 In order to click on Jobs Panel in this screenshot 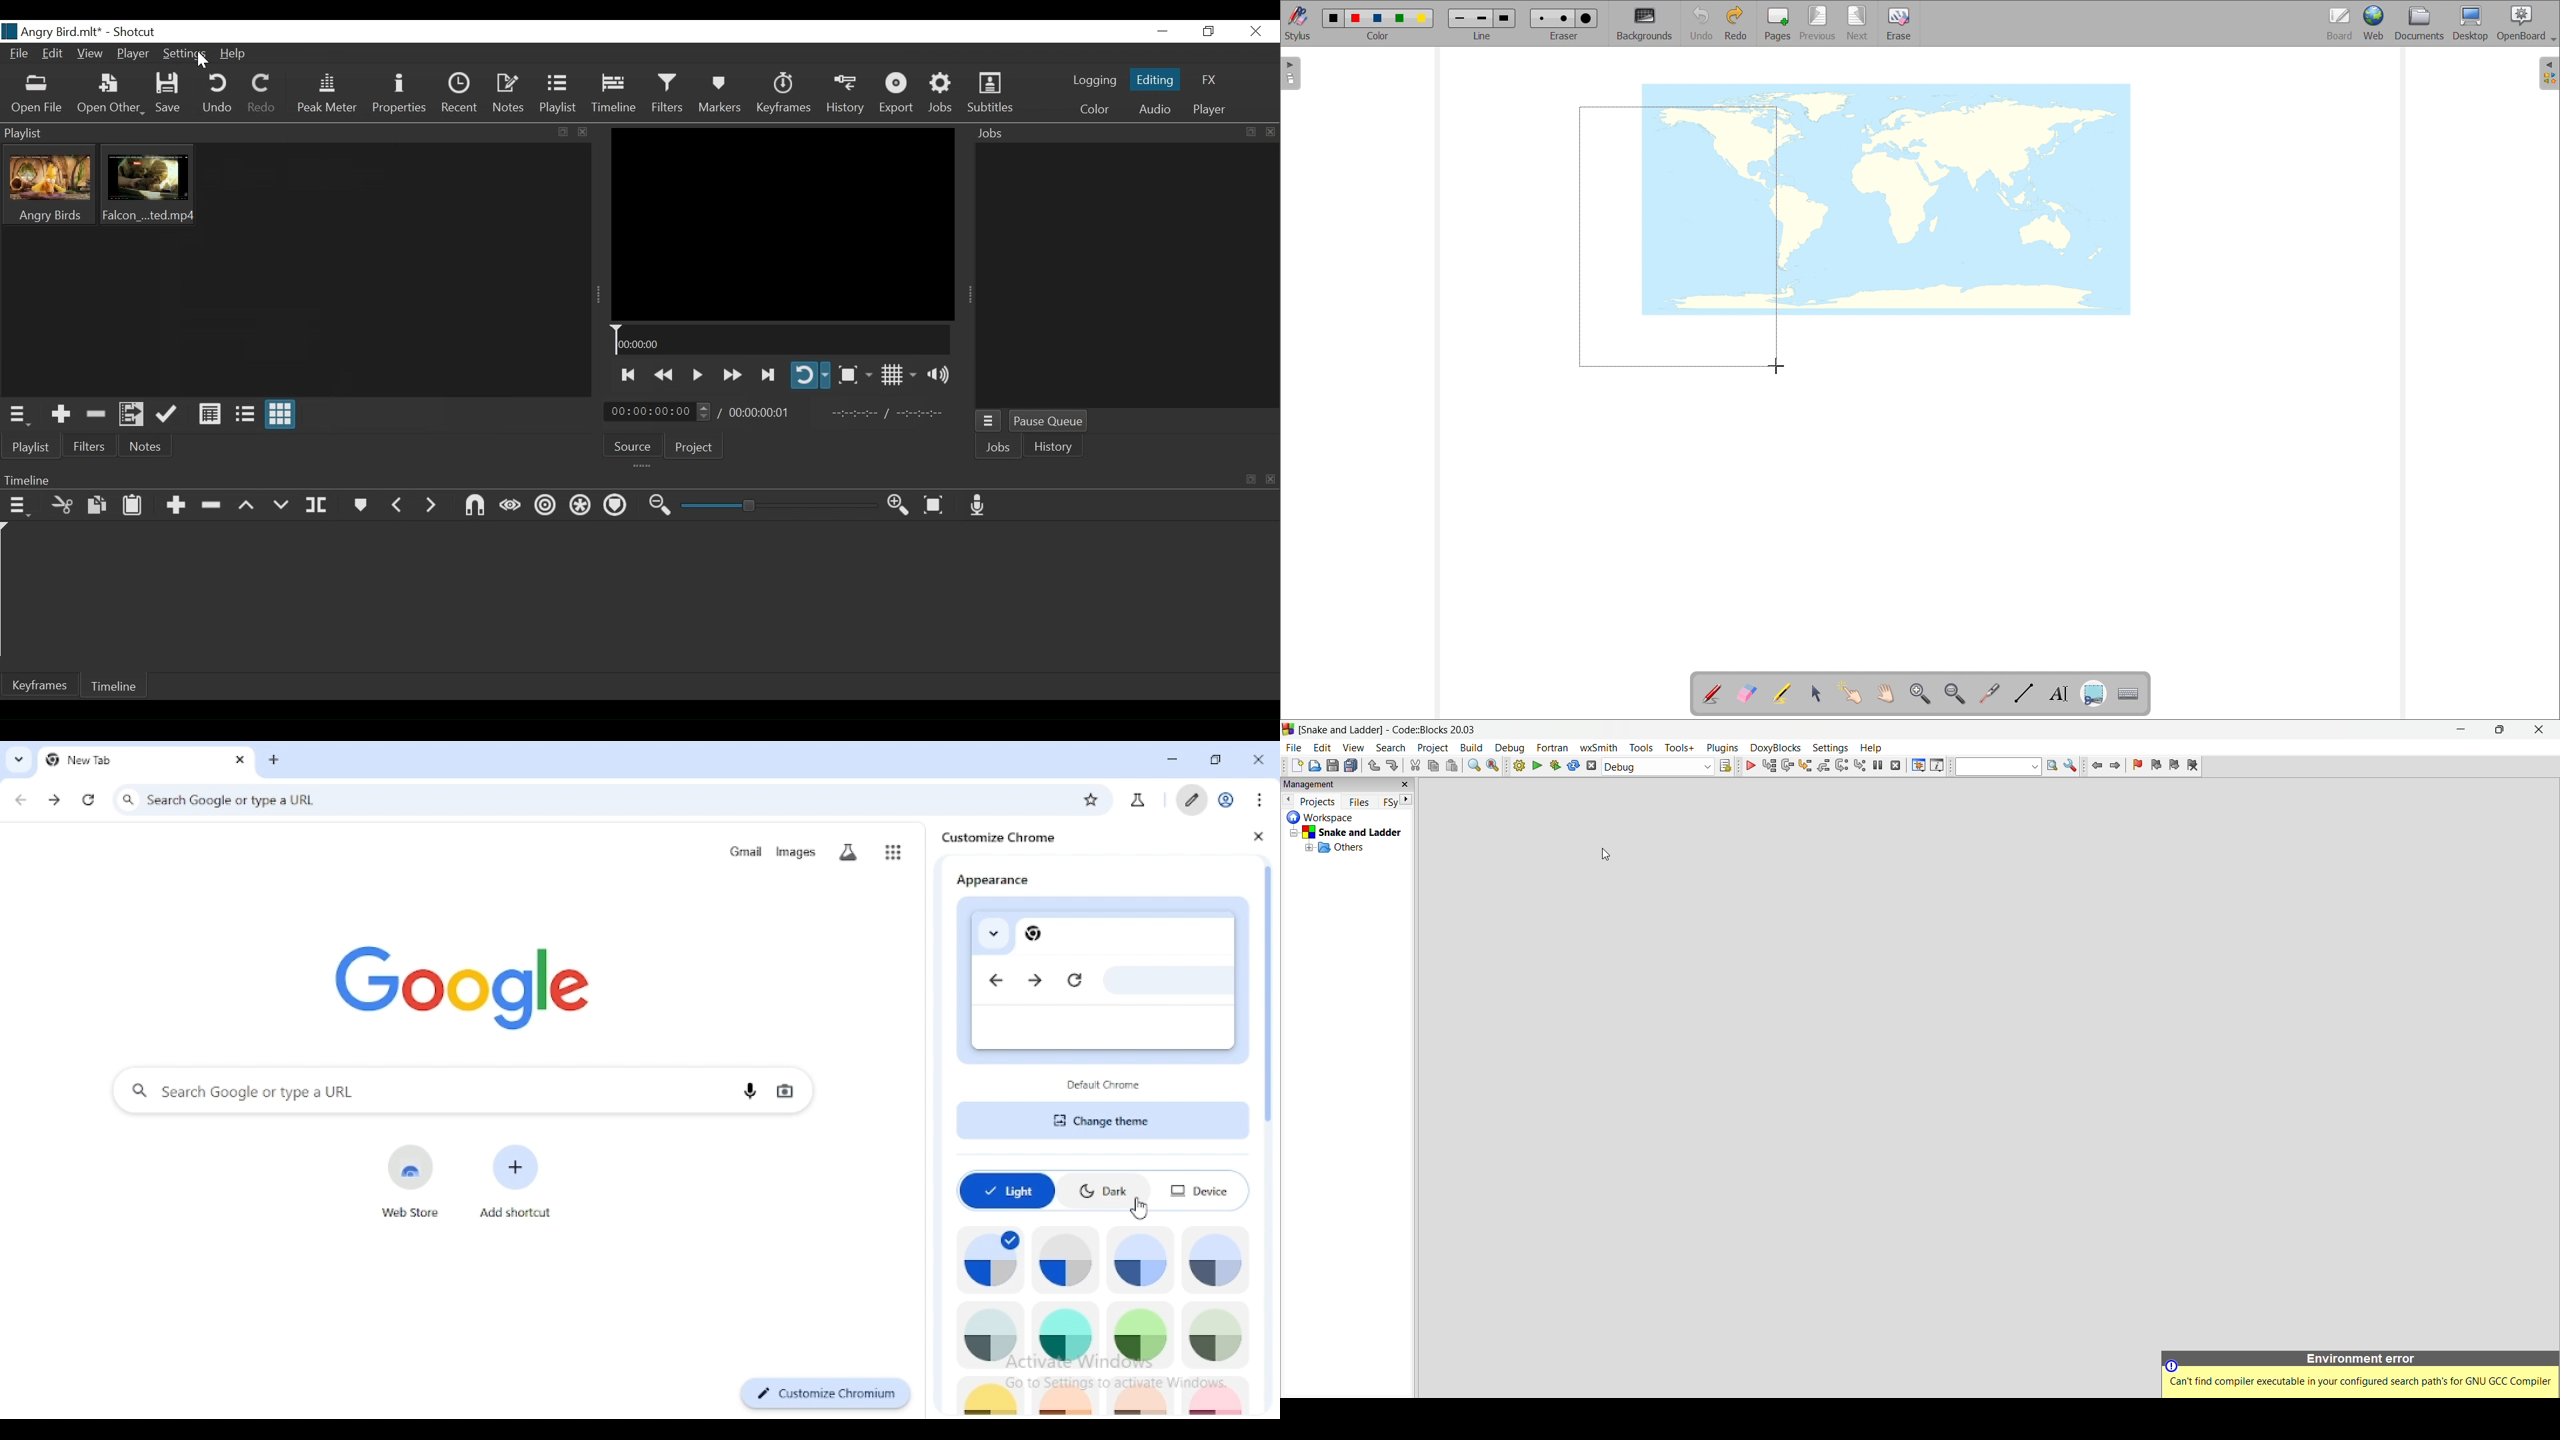, I will do `click(1125, 131)`.